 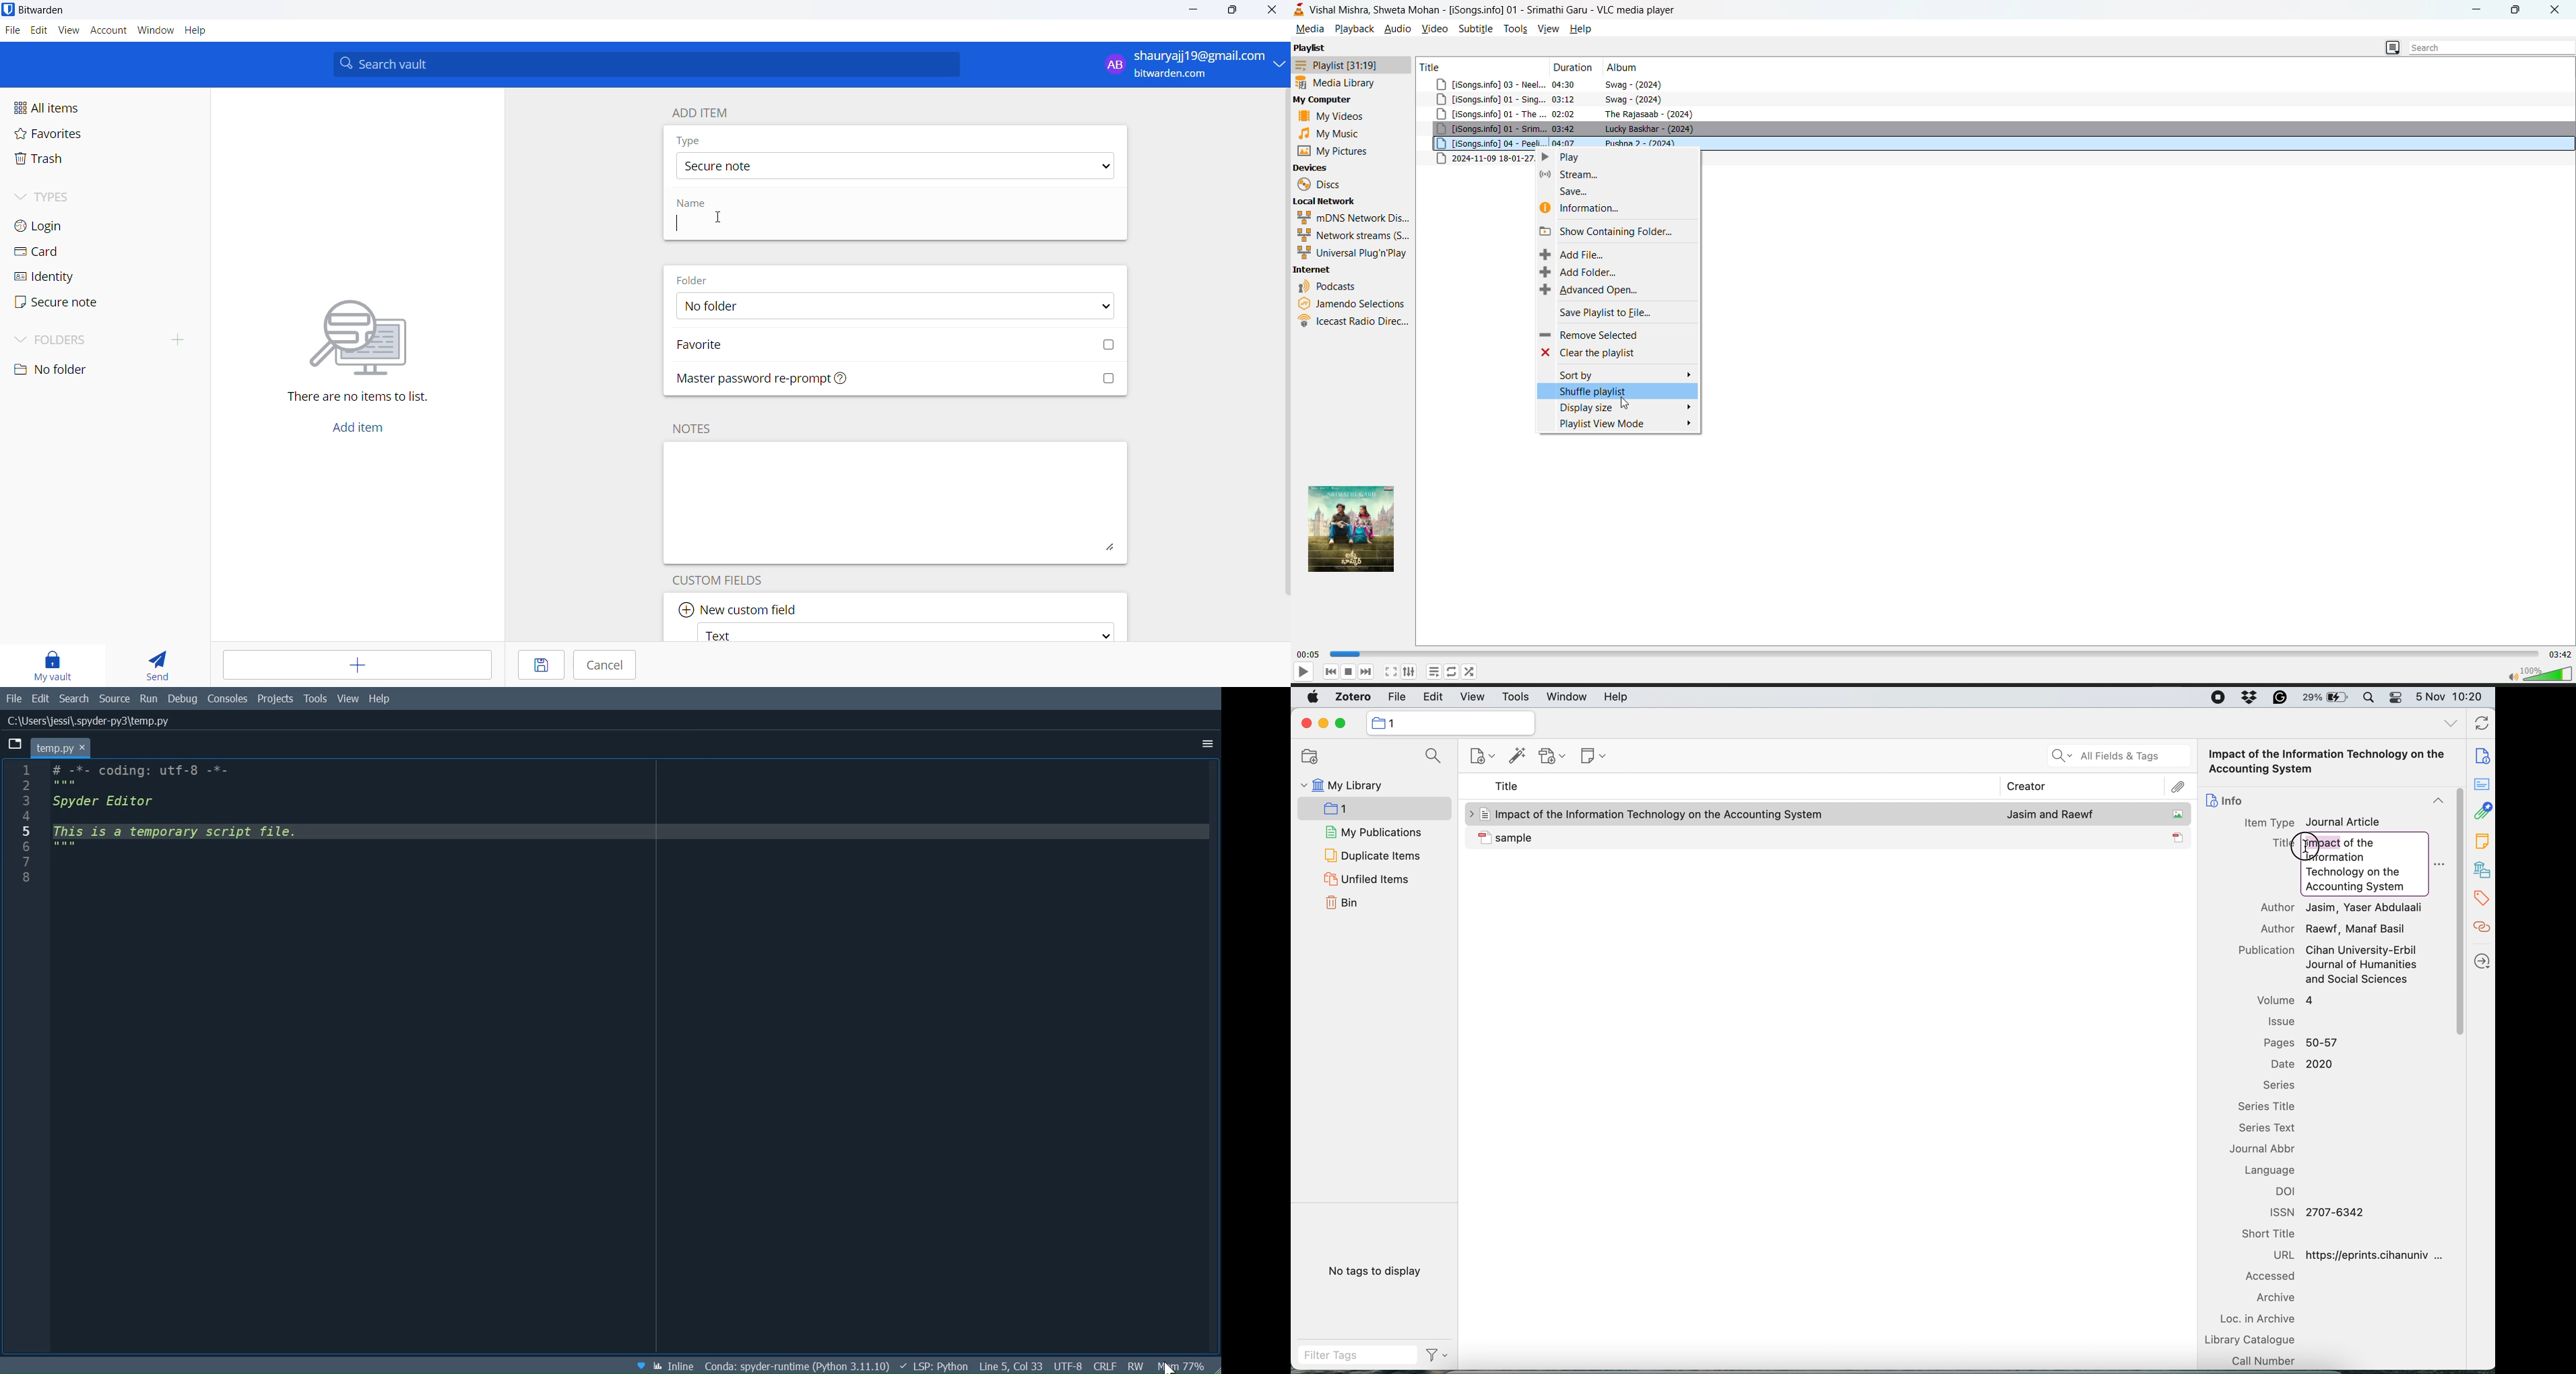 I want to click on Cursor, so click(x=1167, y=1366).